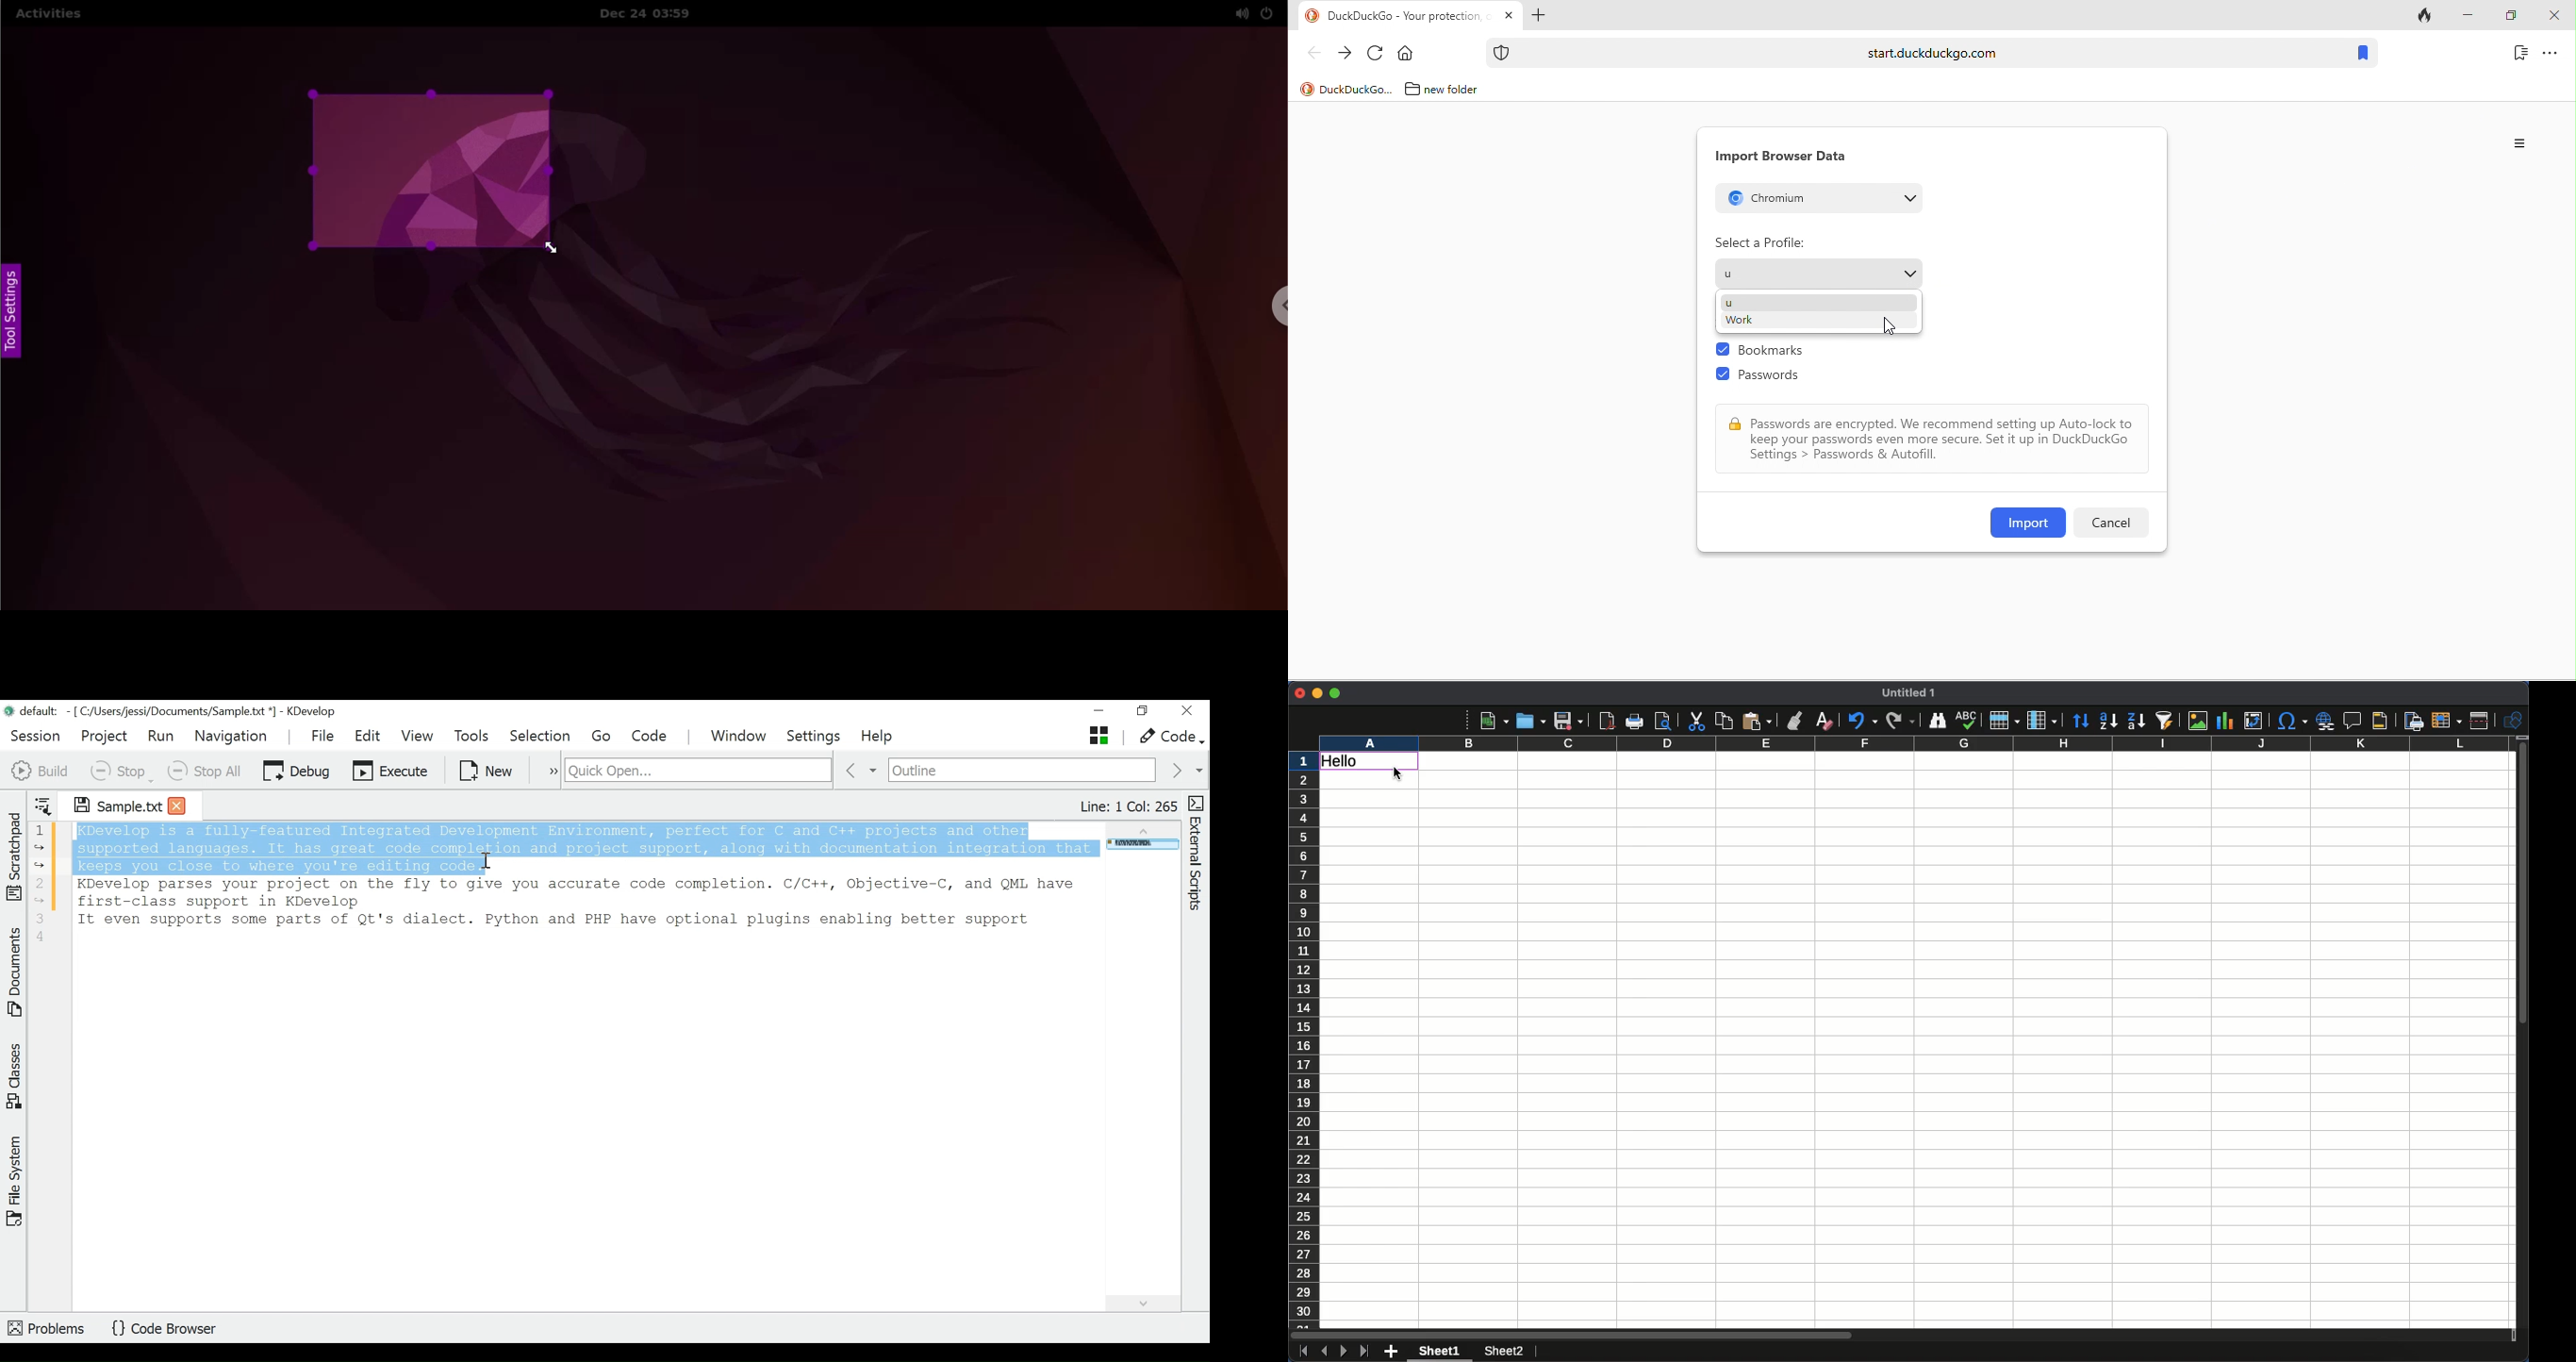  I want to click on Line: 1 Col: 265, so click(1128, 806).